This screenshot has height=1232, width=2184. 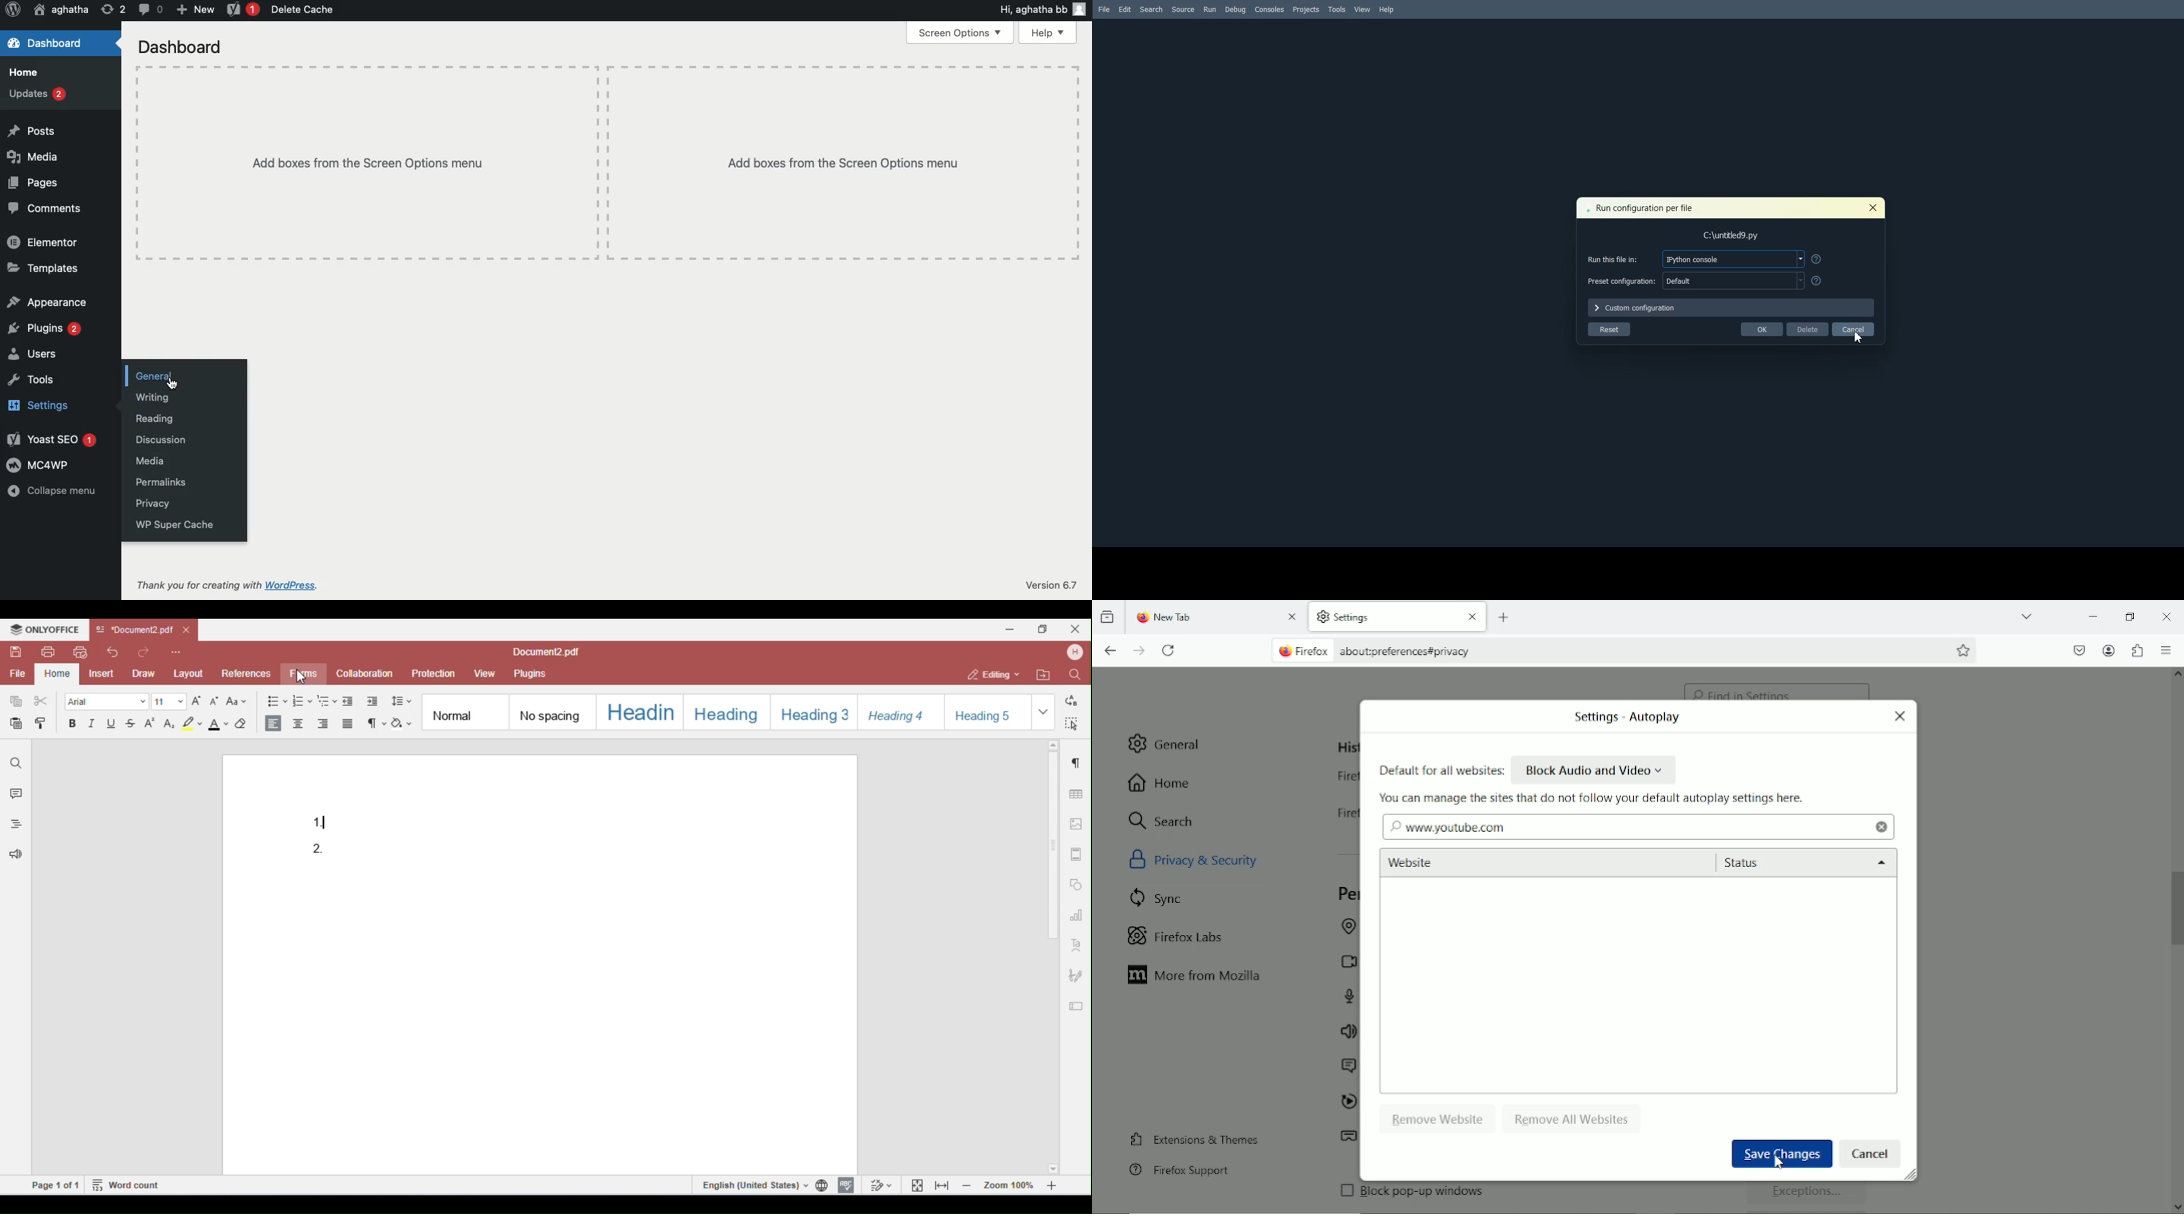 I want to click on close, so click(x=1881, y=827).